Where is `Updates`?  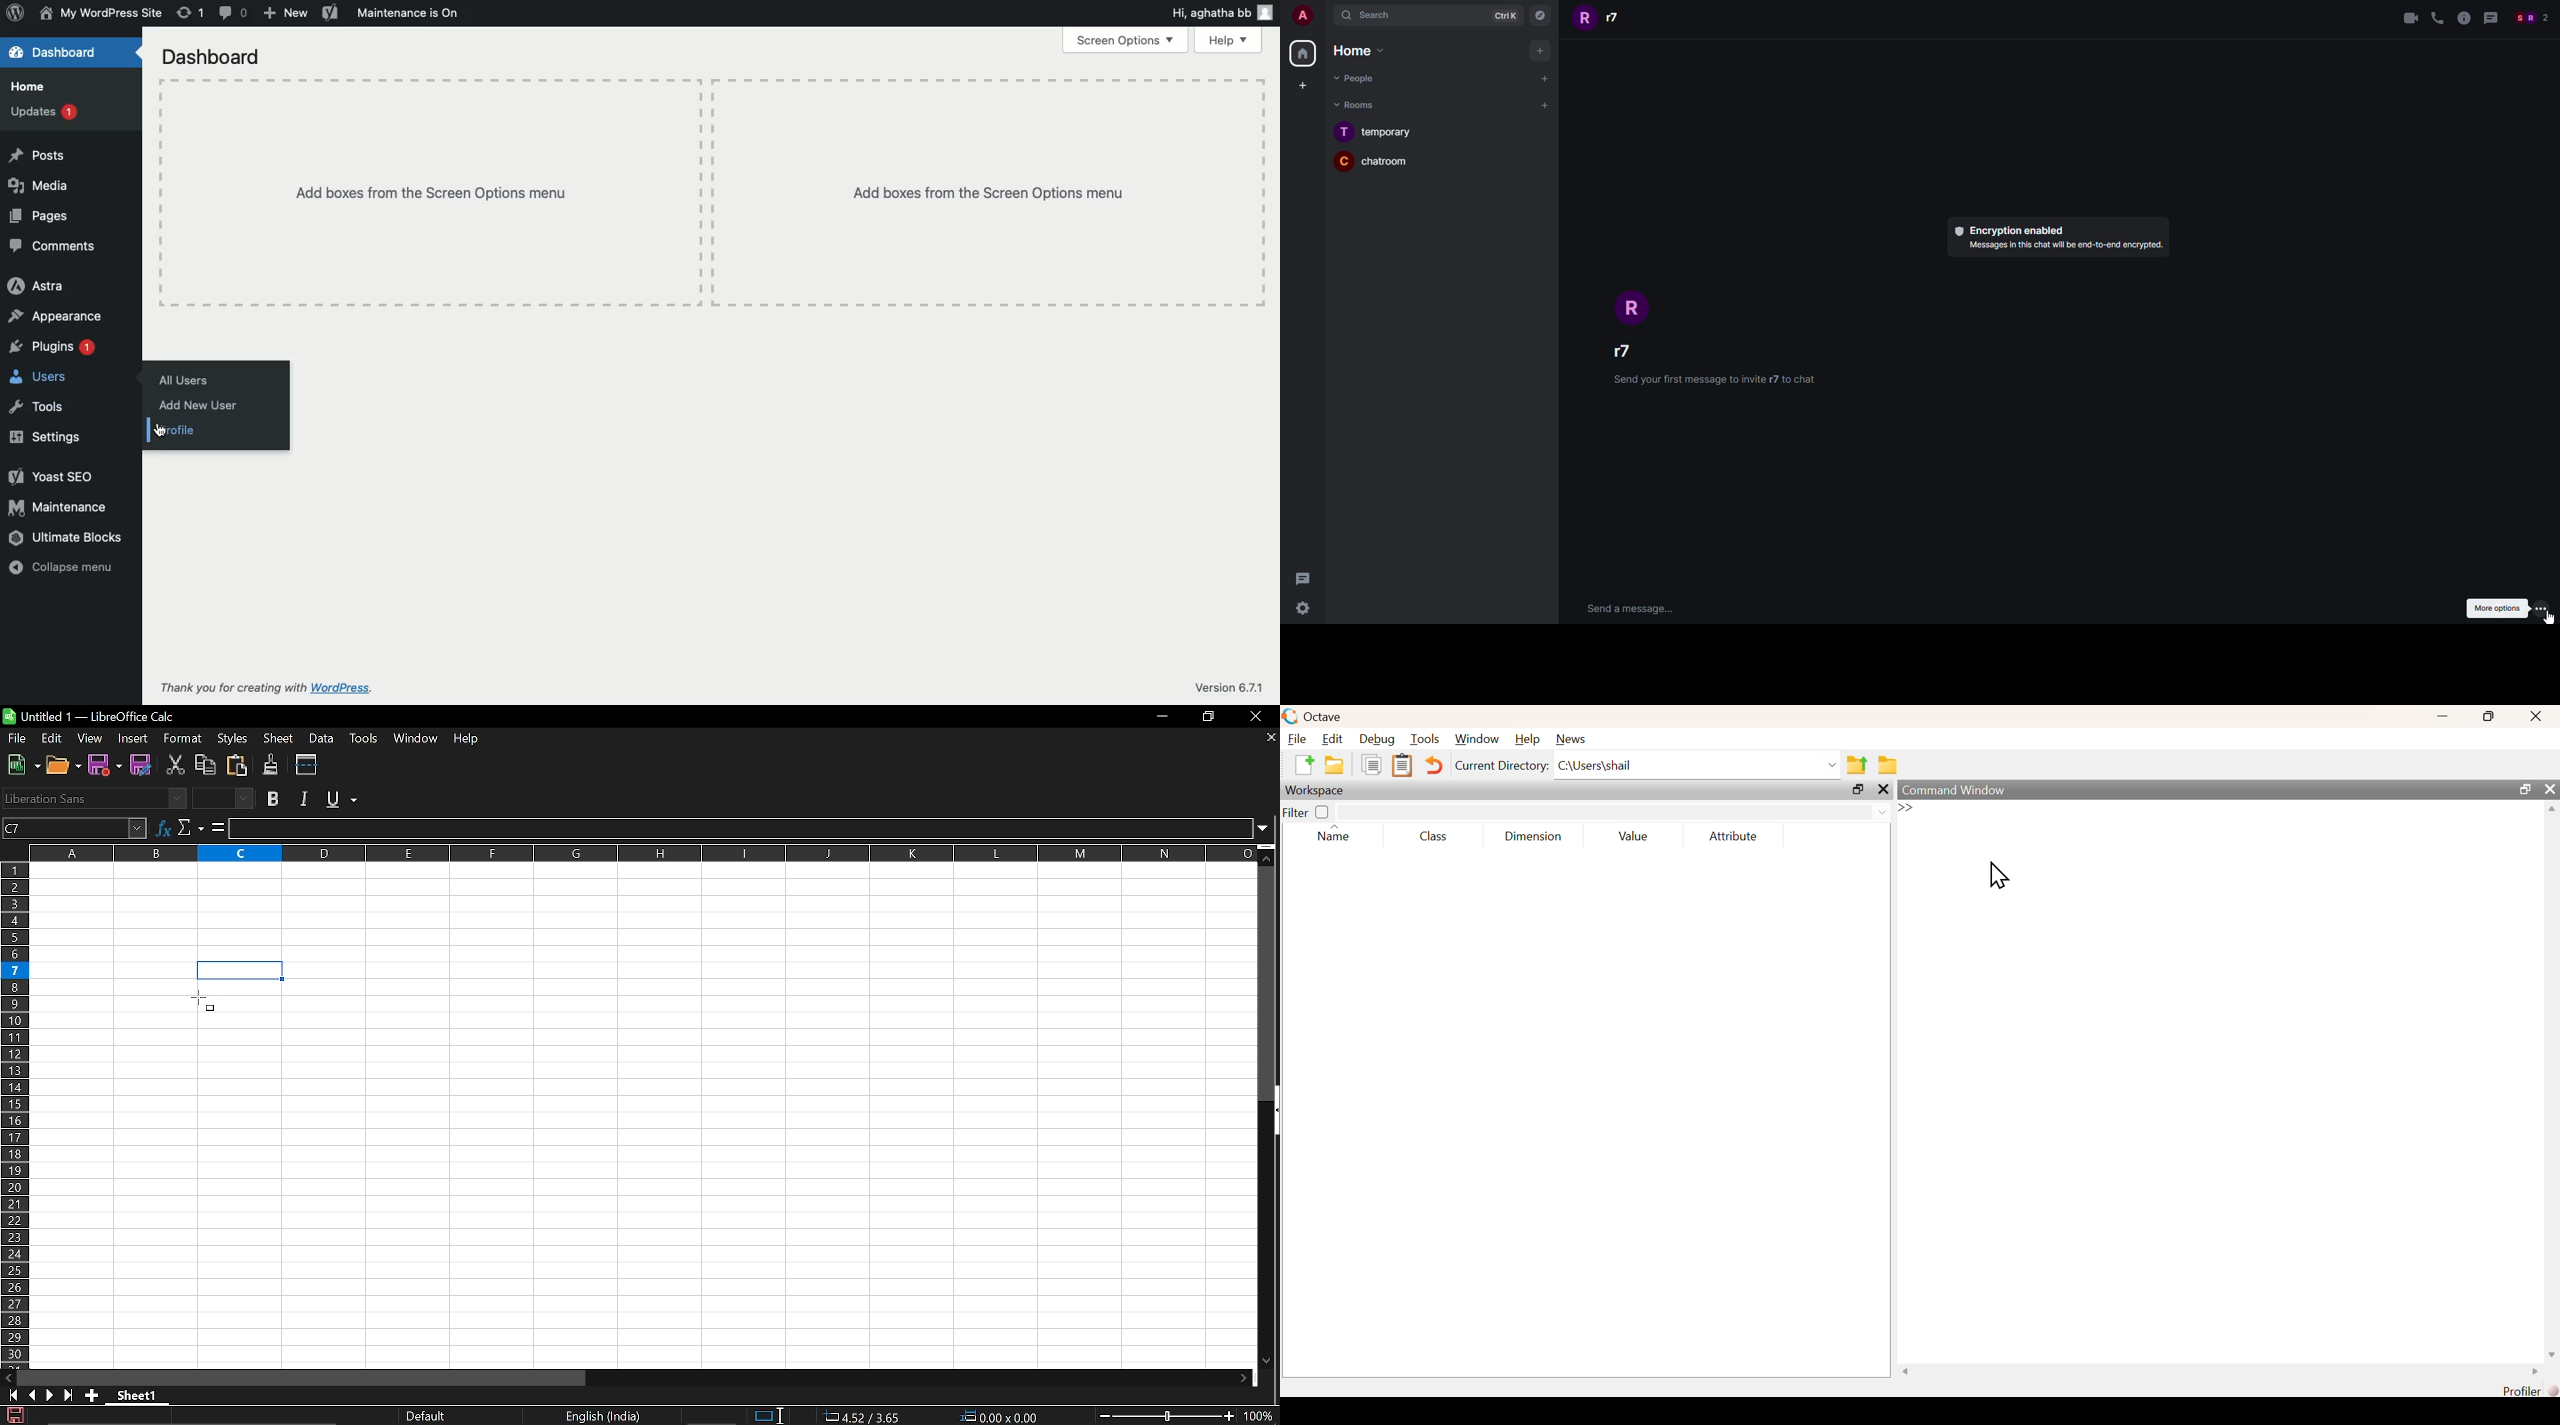
Updates is located at coordinates (44, 111).